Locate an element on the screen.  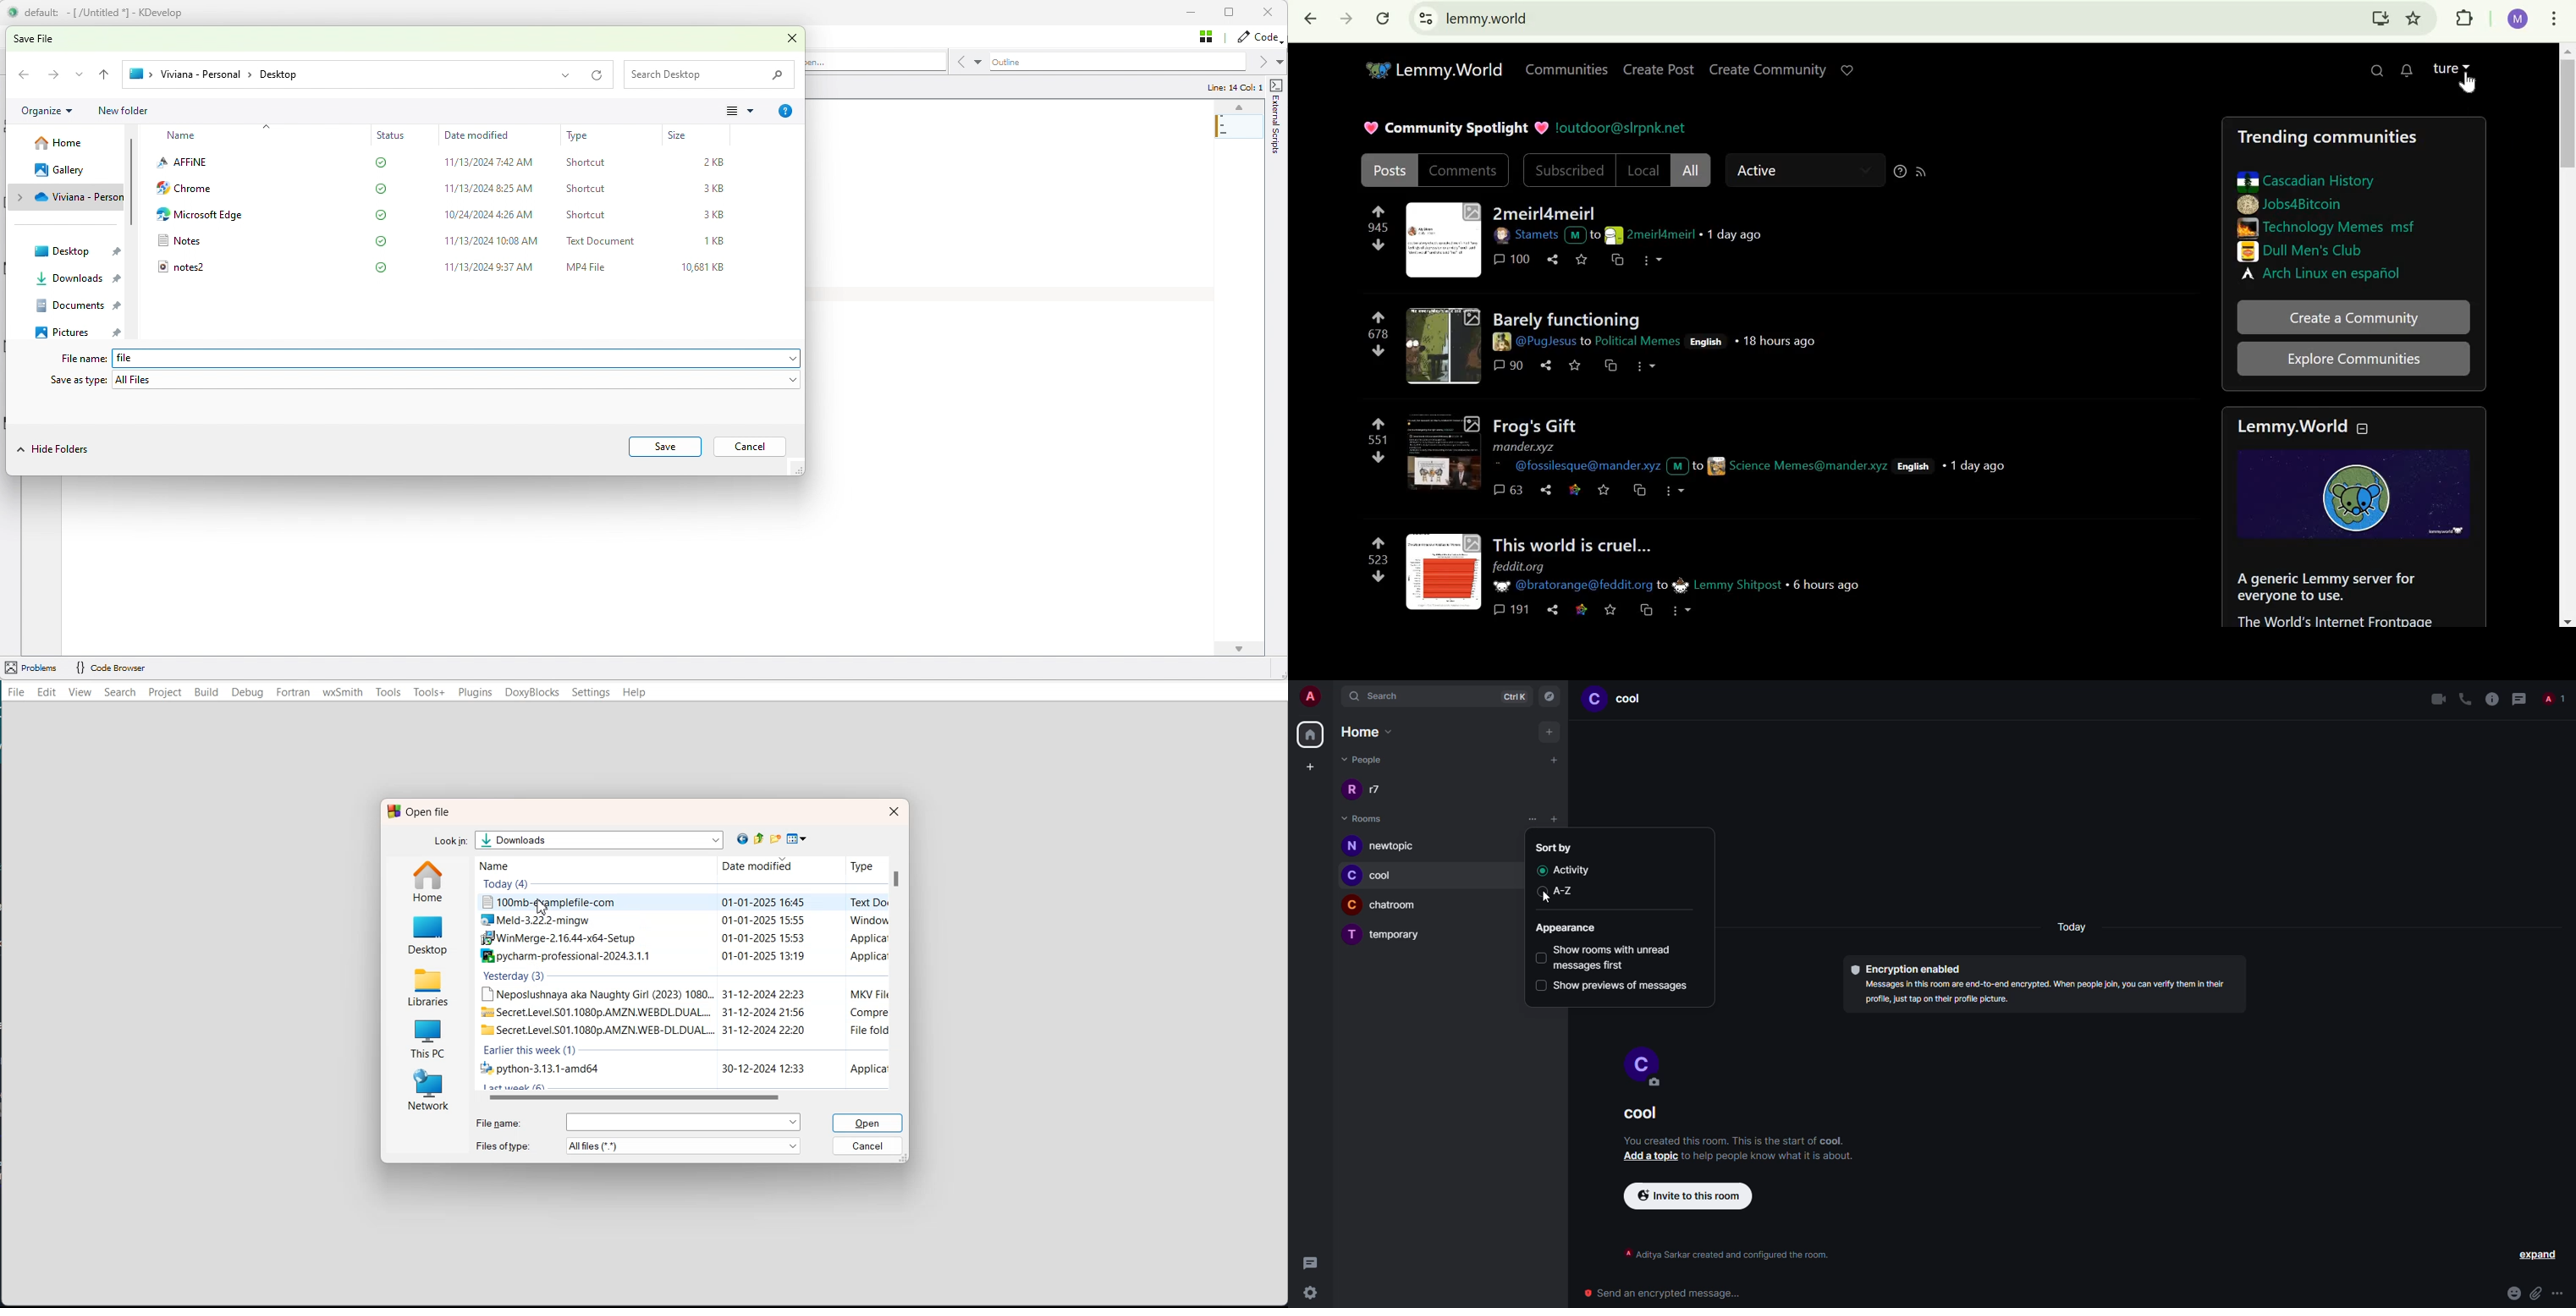
profile is located at coordinates (1347, 876).